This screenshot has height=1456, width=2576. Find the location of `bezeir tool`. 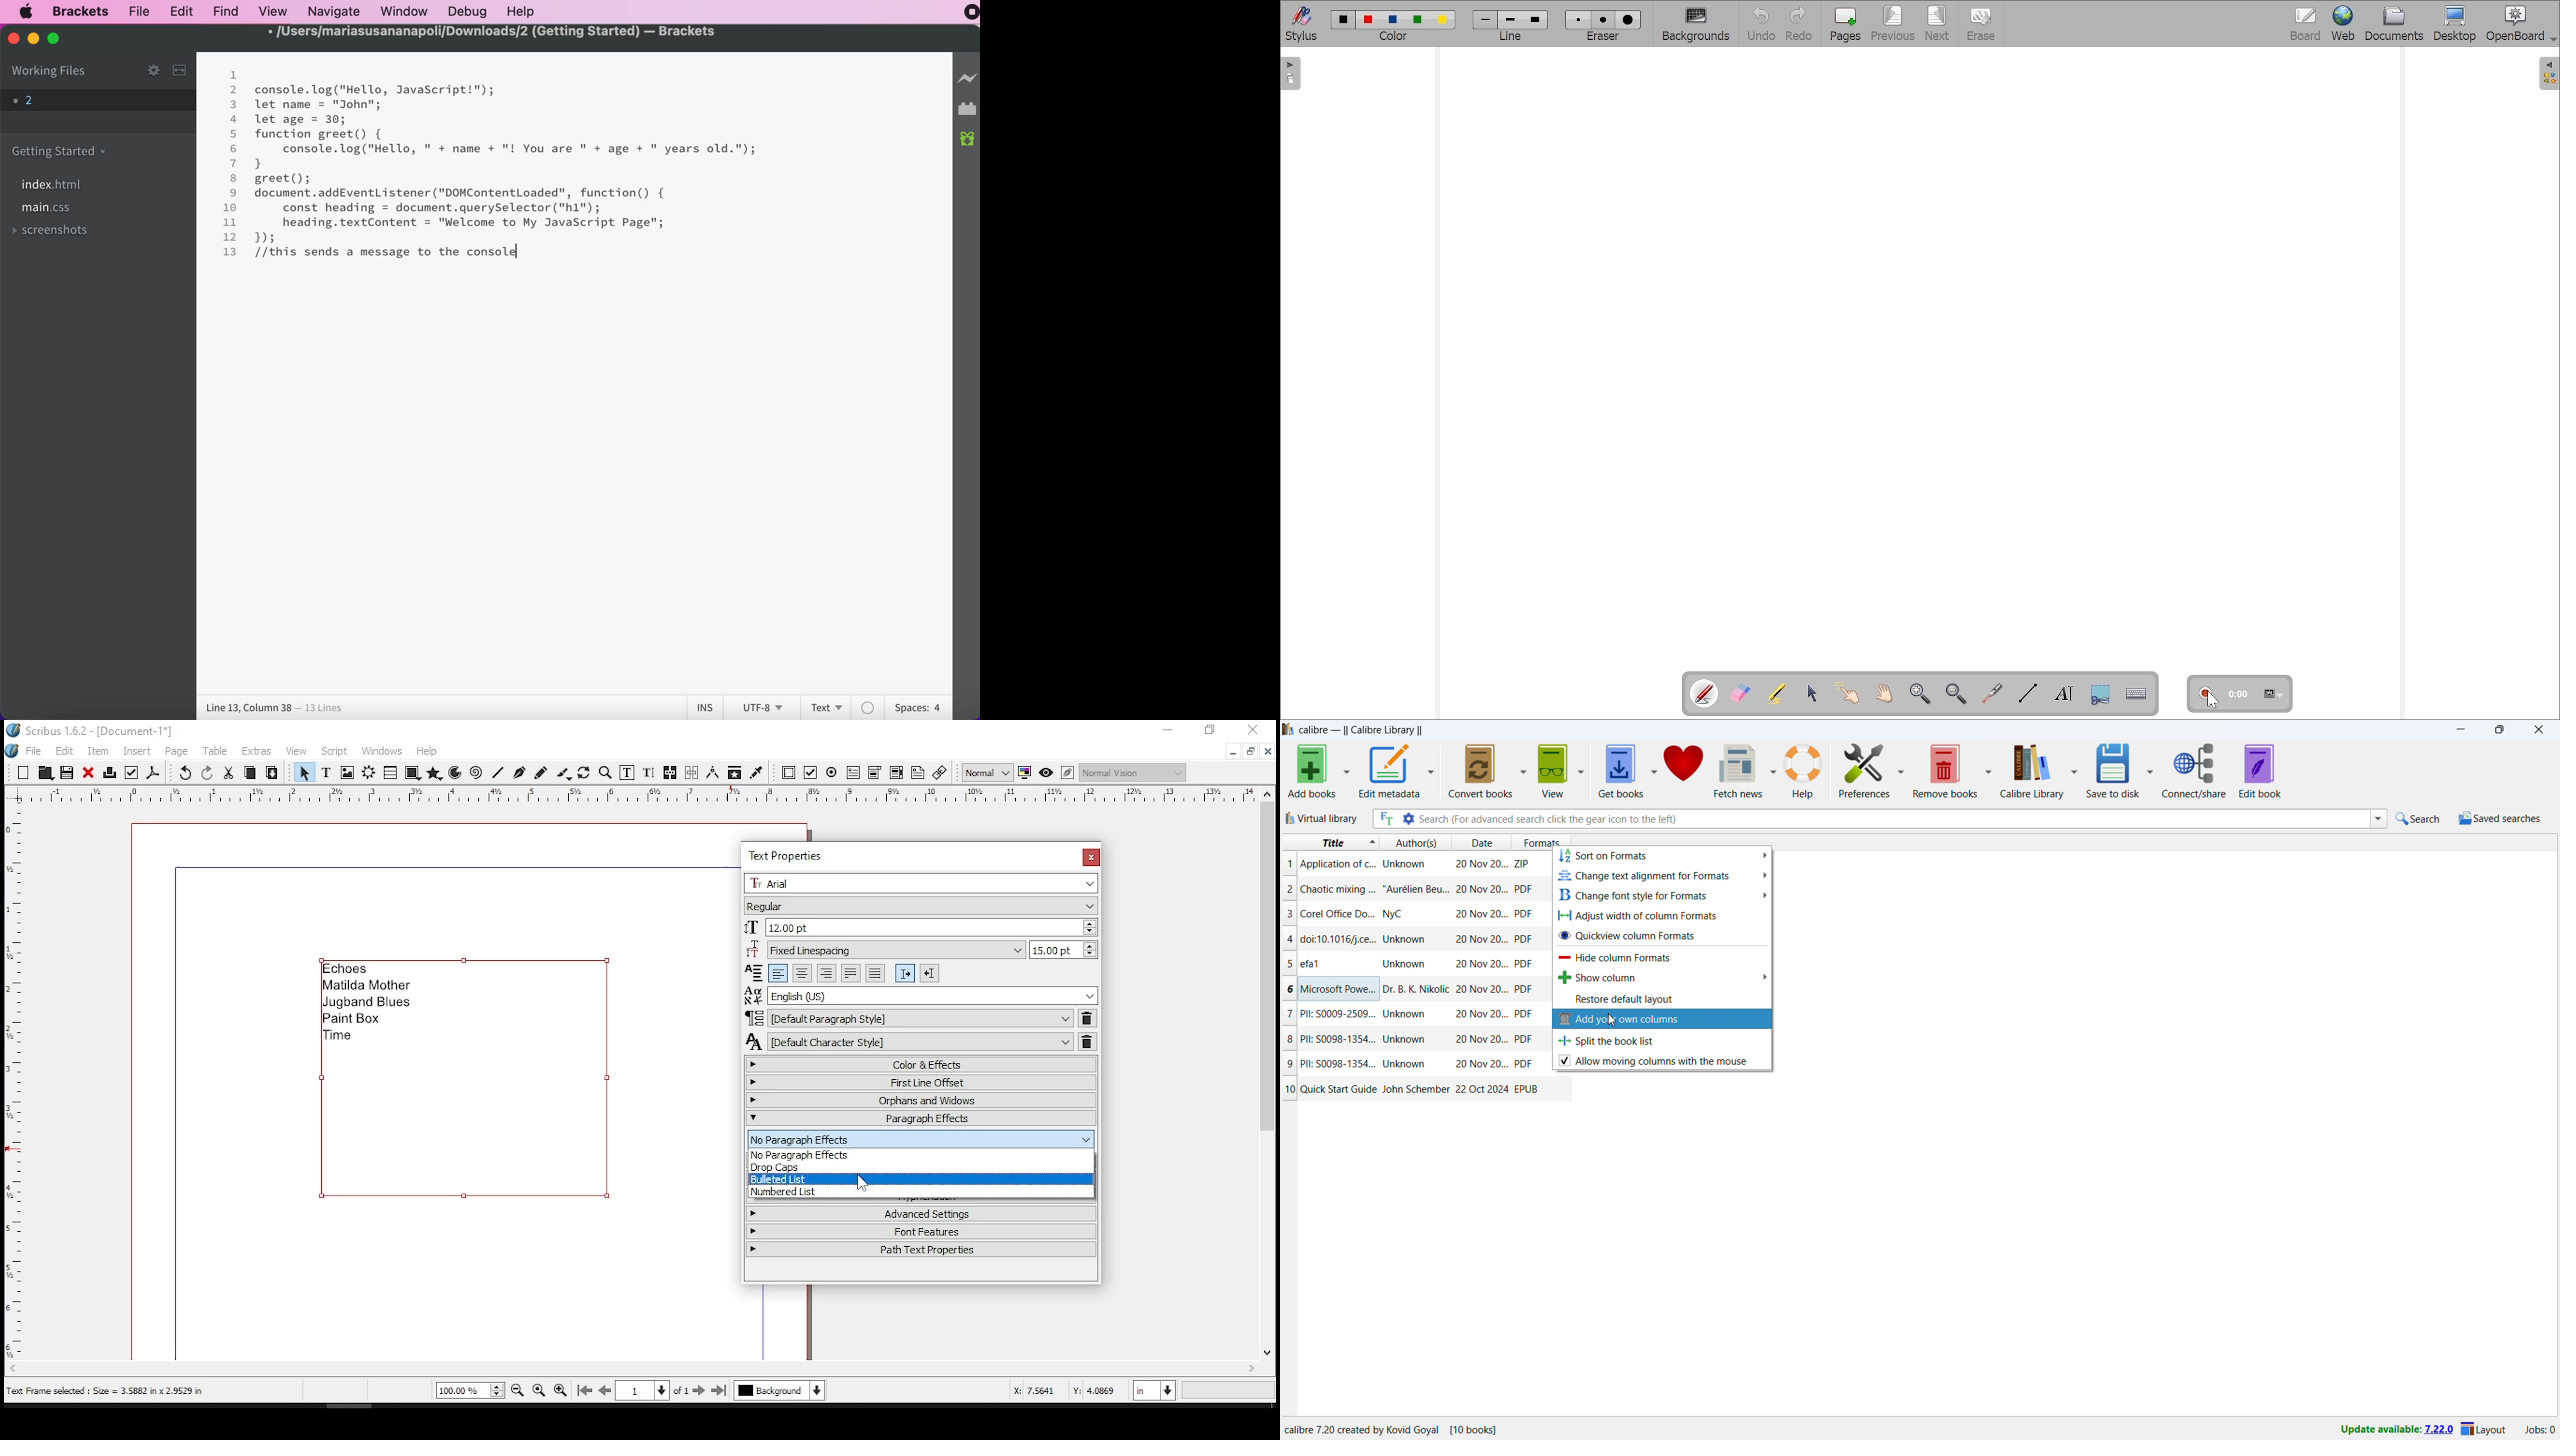

bezeir tool is located at coordinates (520, 774).